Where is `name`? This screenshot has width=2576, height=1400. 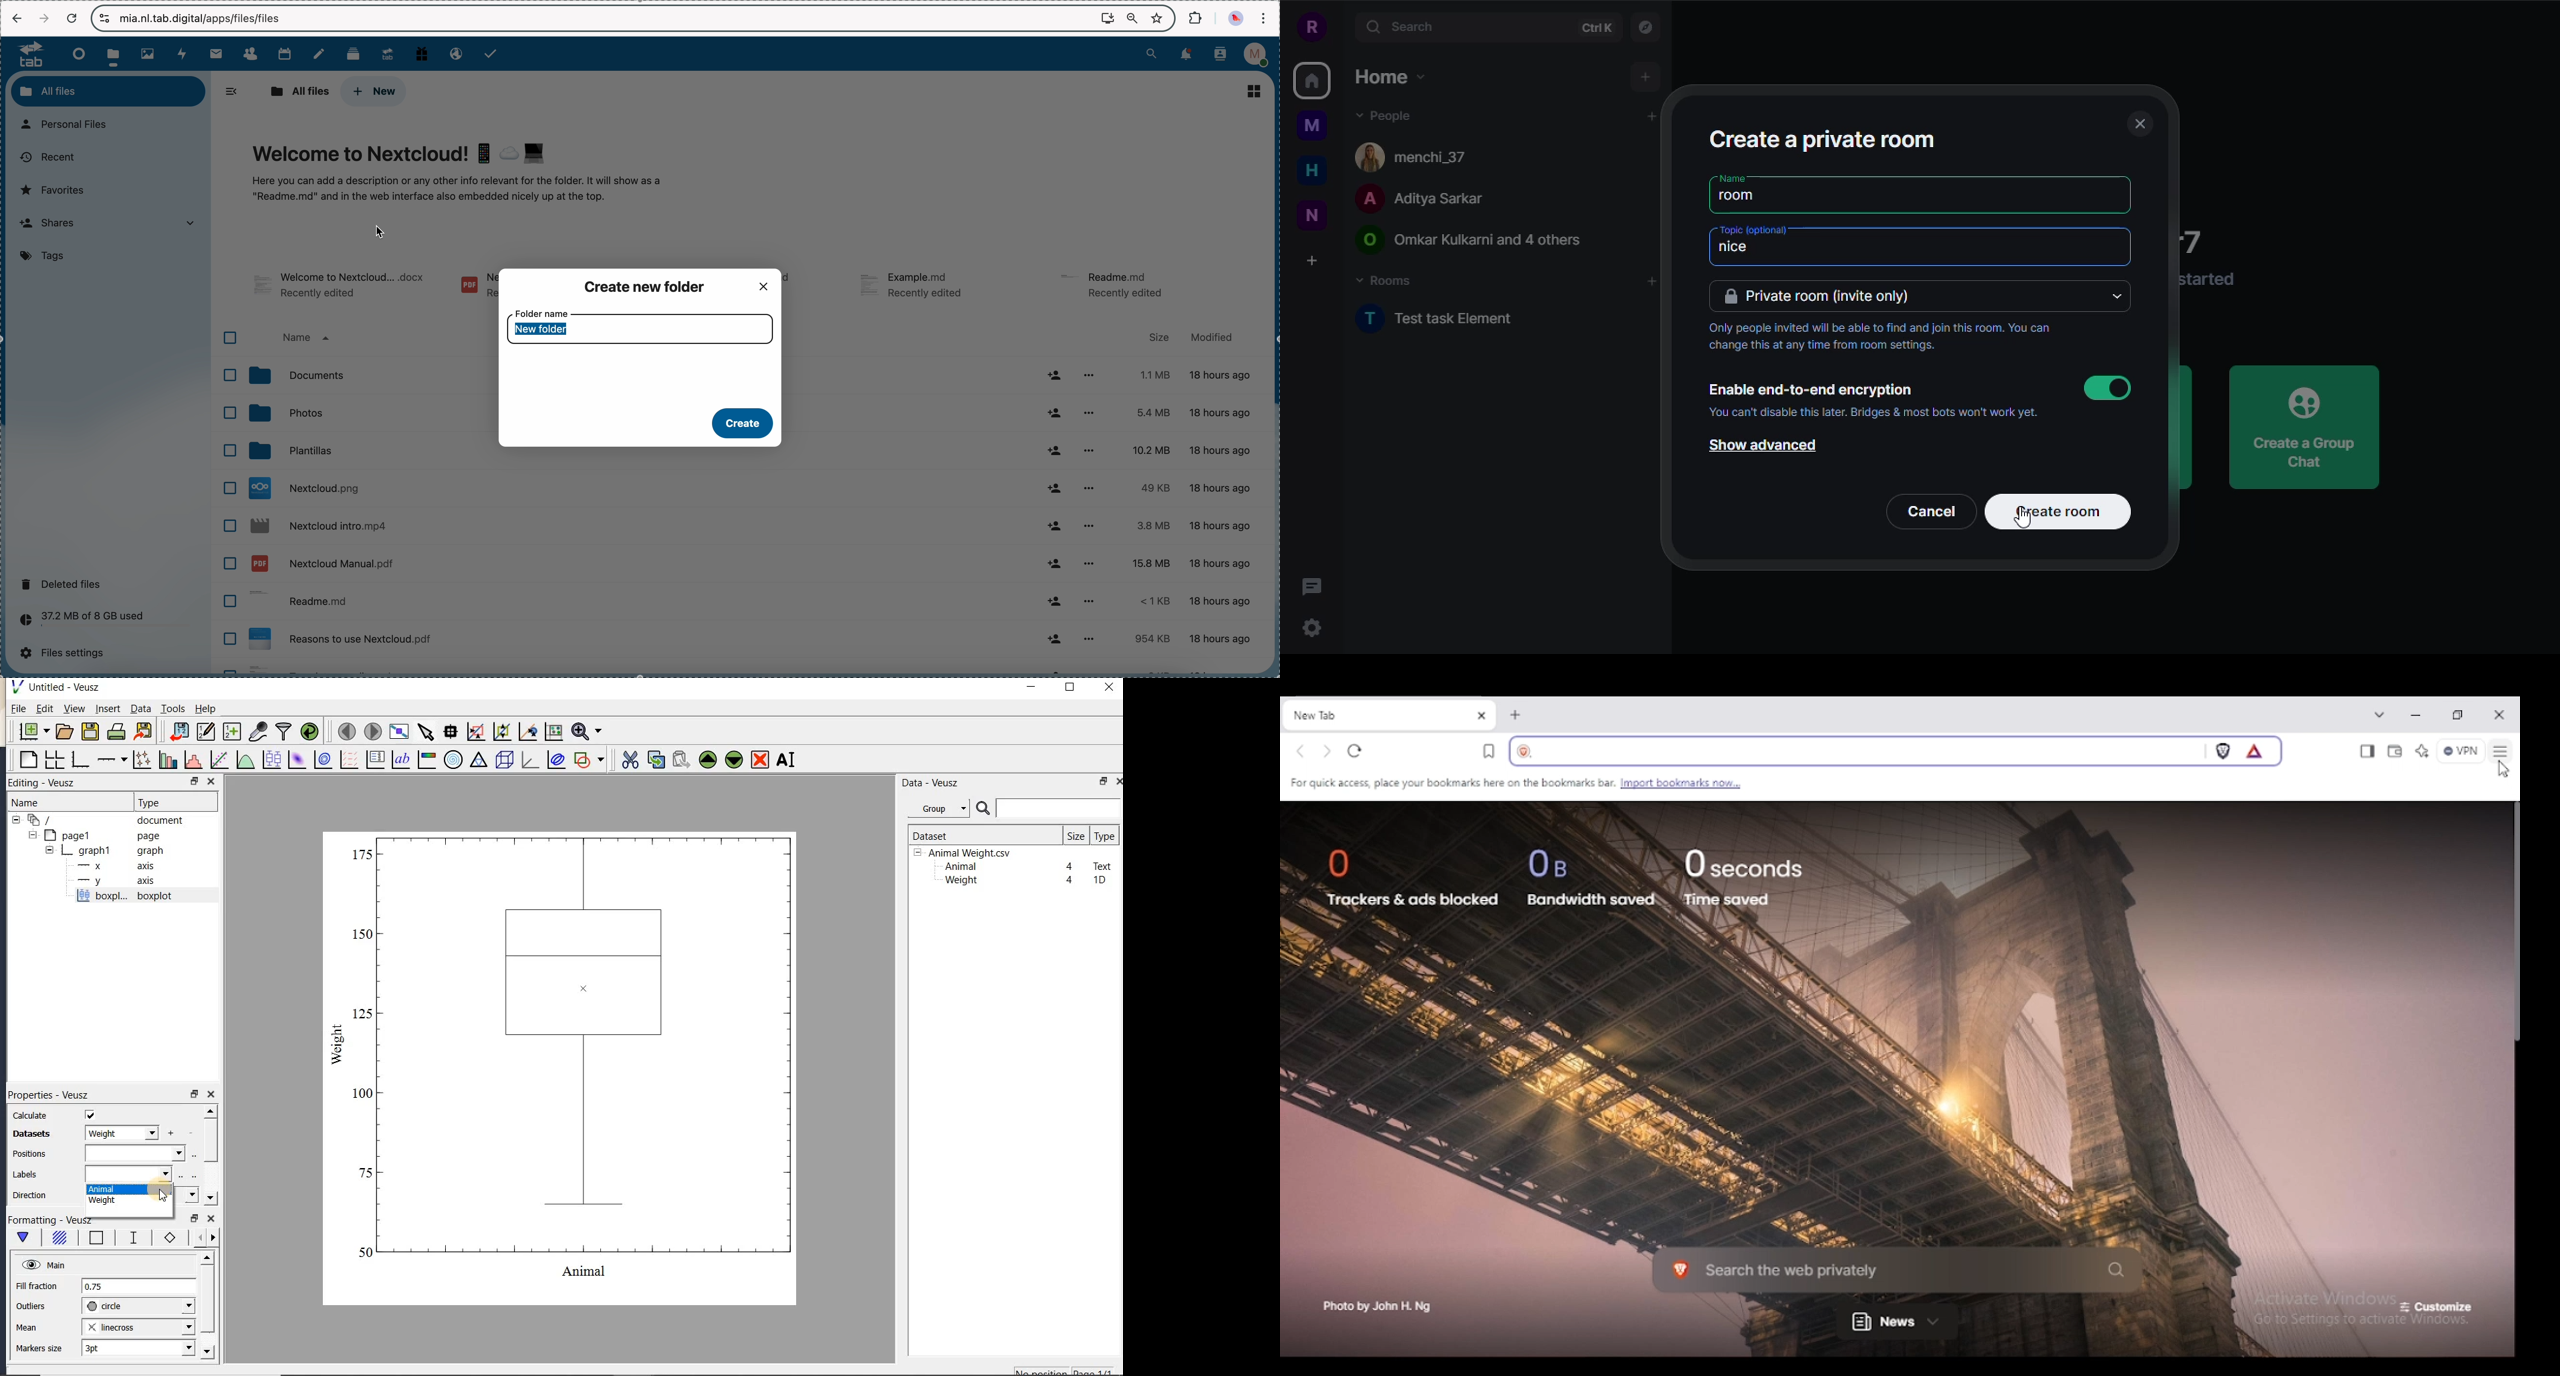 name is located at coordinates (1732, 177).